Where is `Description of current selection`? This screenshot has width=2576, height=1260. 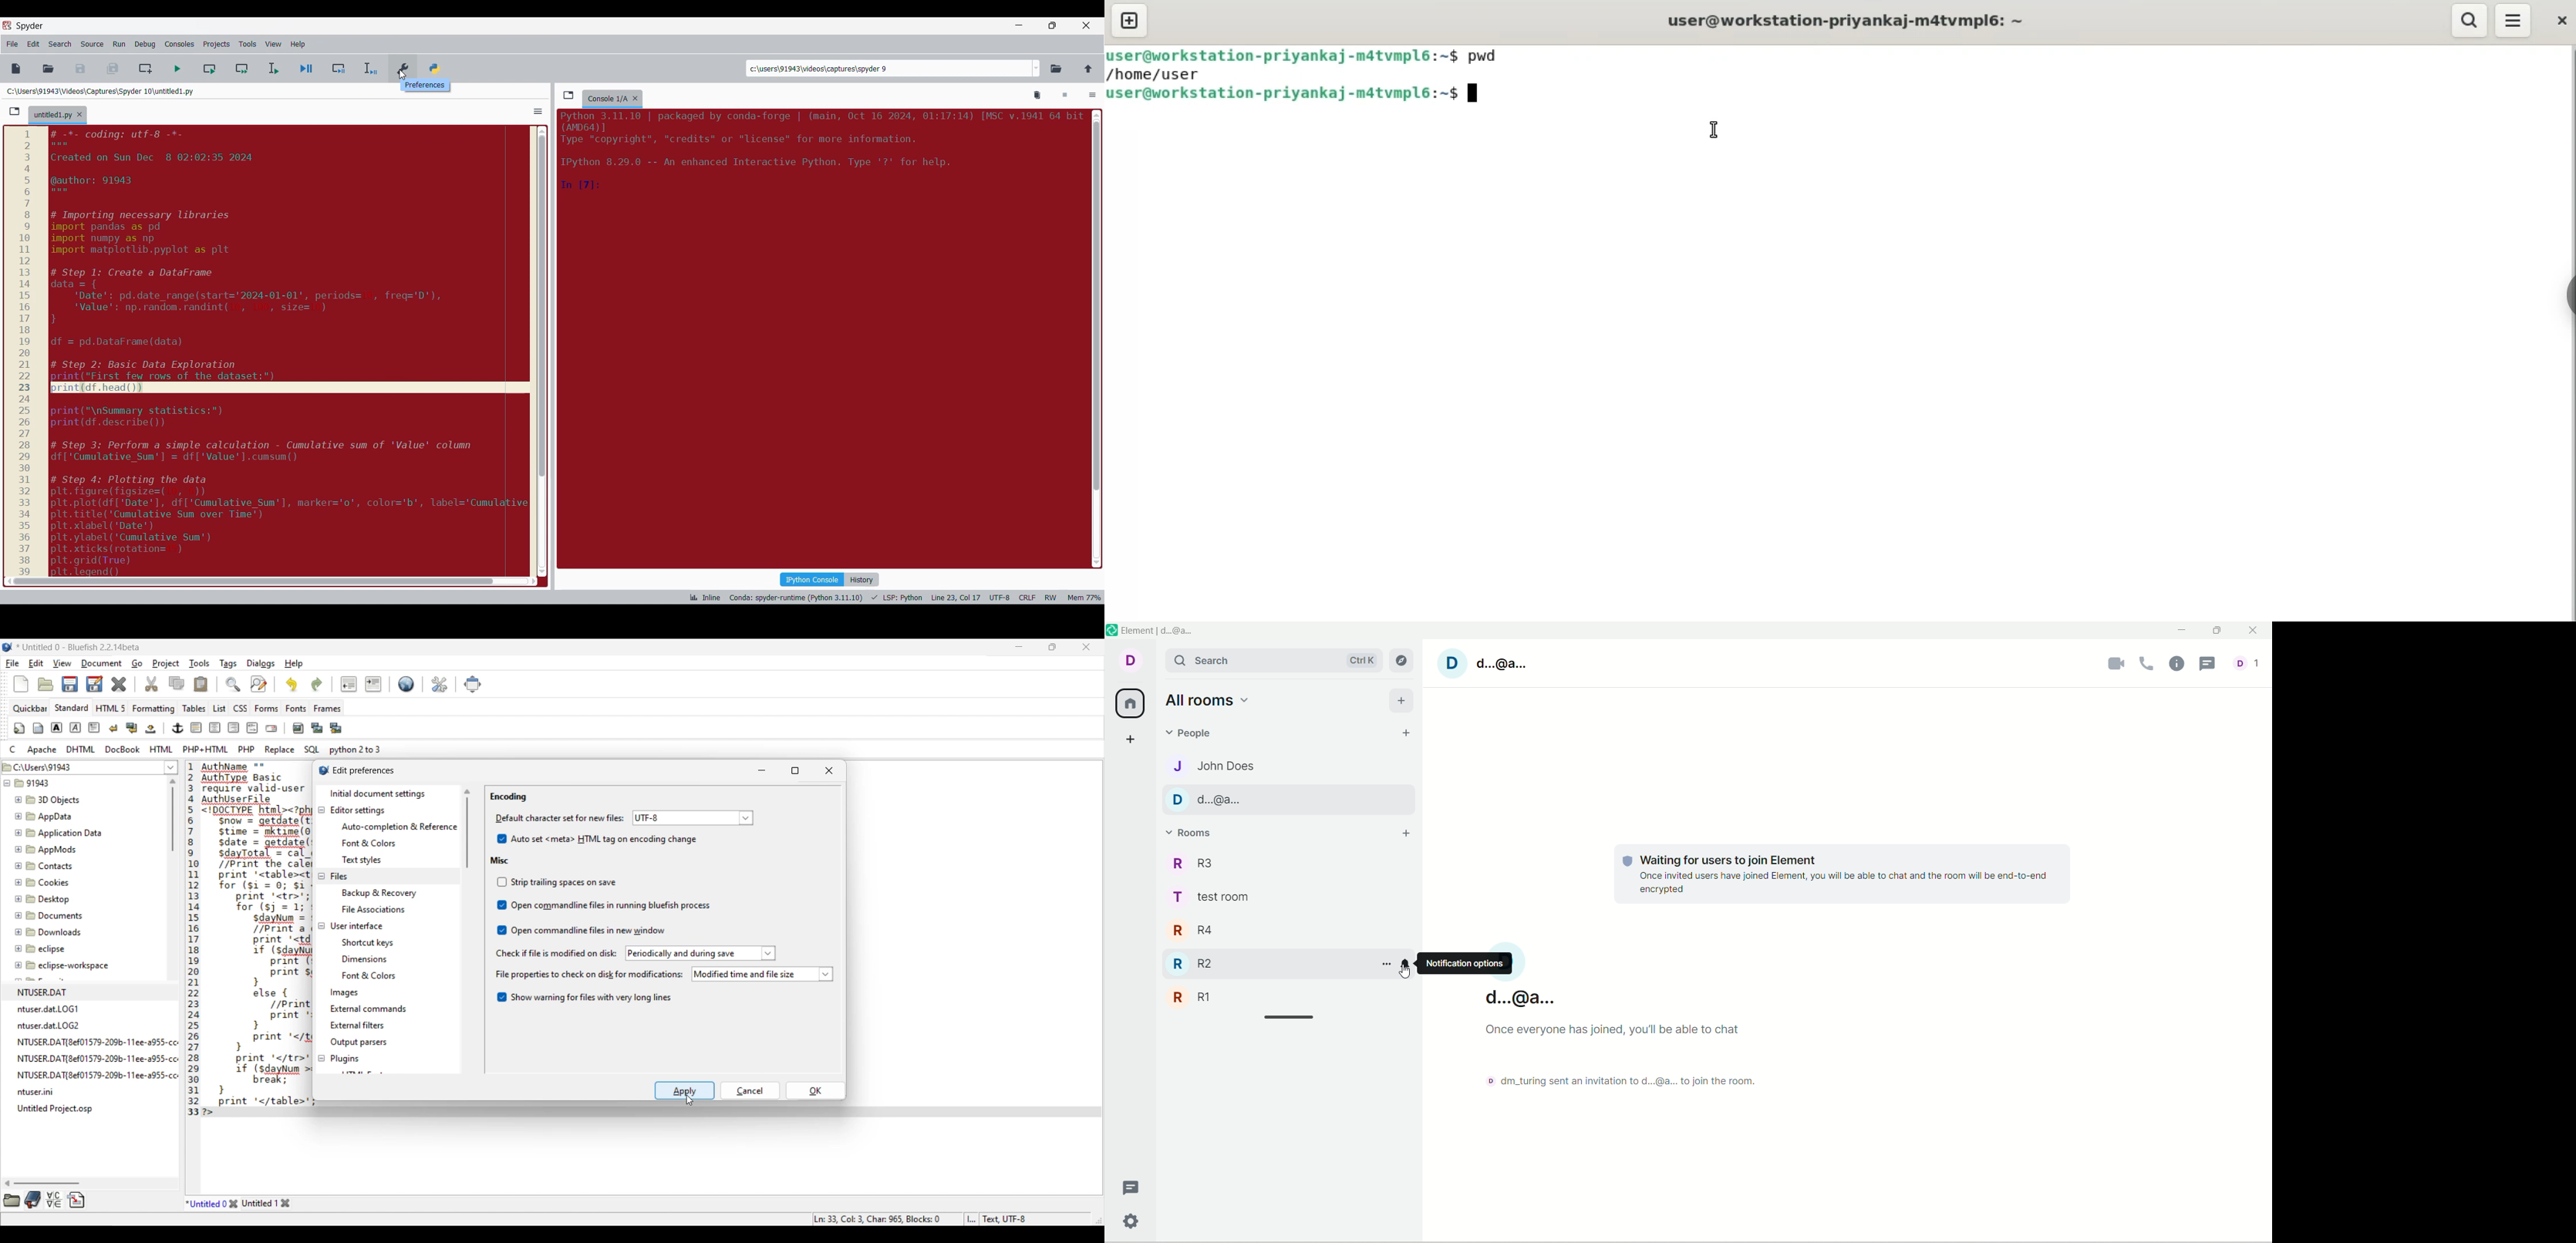 Description of current selection is located at coordinates (425, 85).